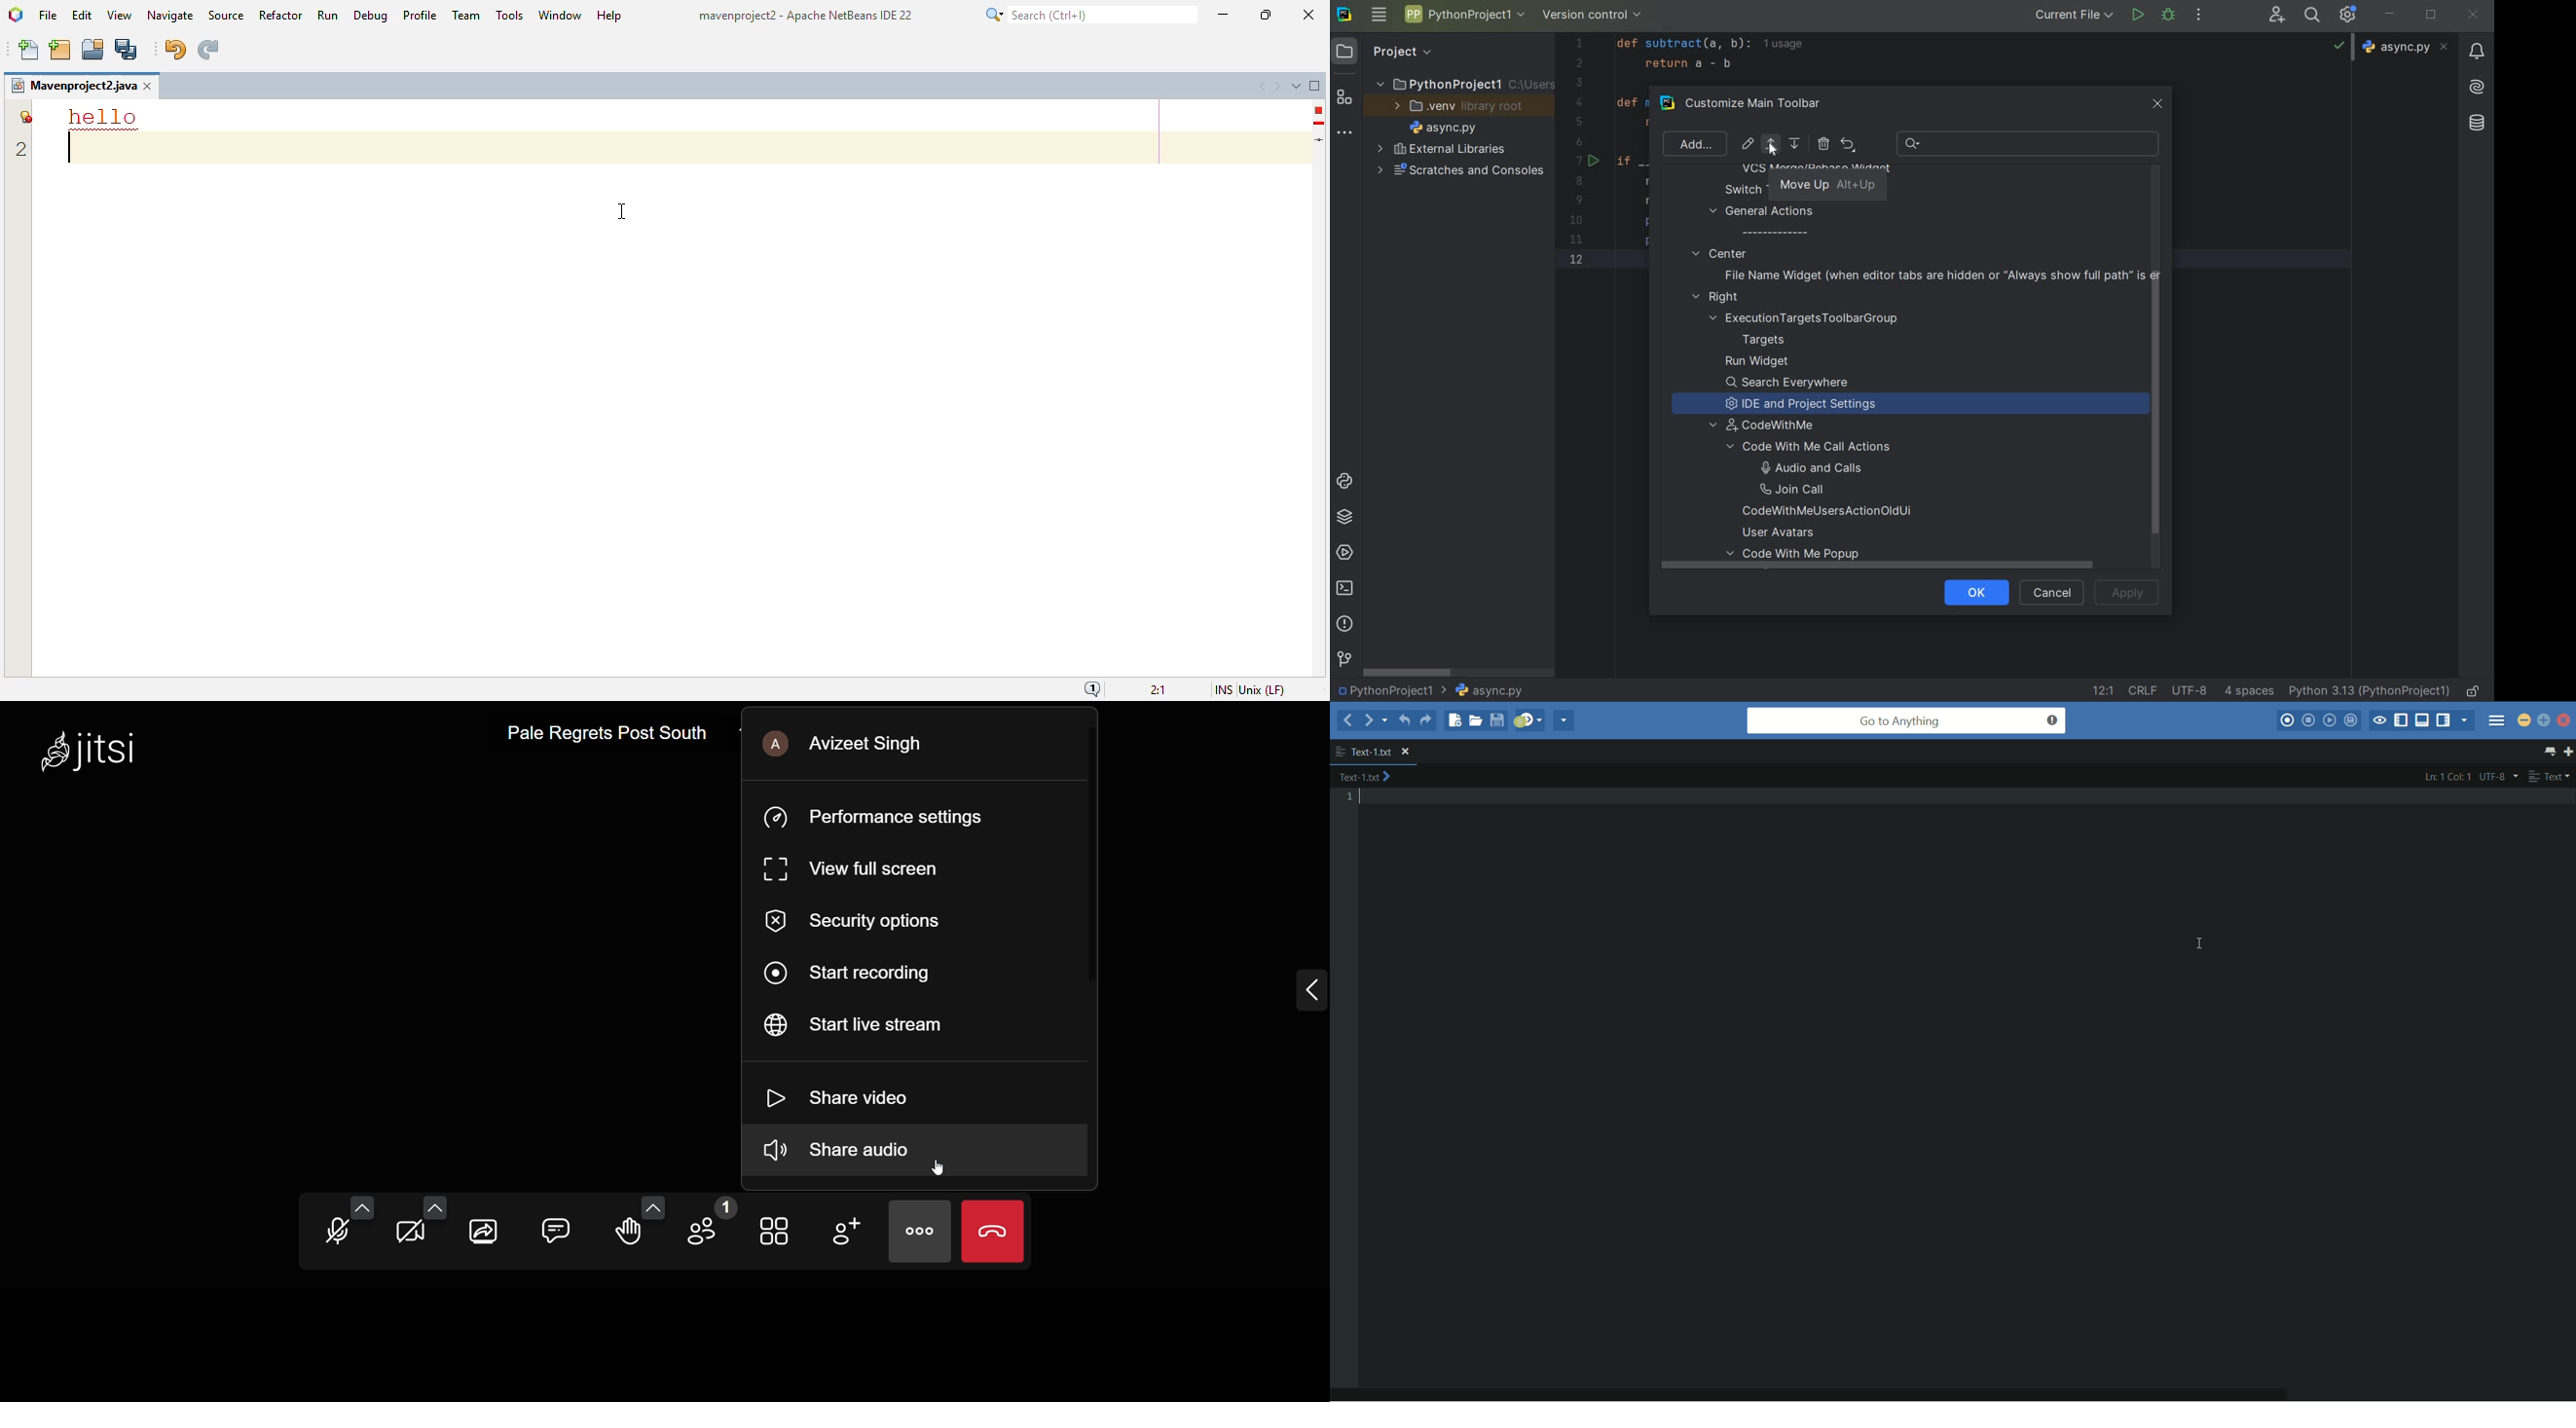  I want to click on DEBUG, so click(2171, 17).